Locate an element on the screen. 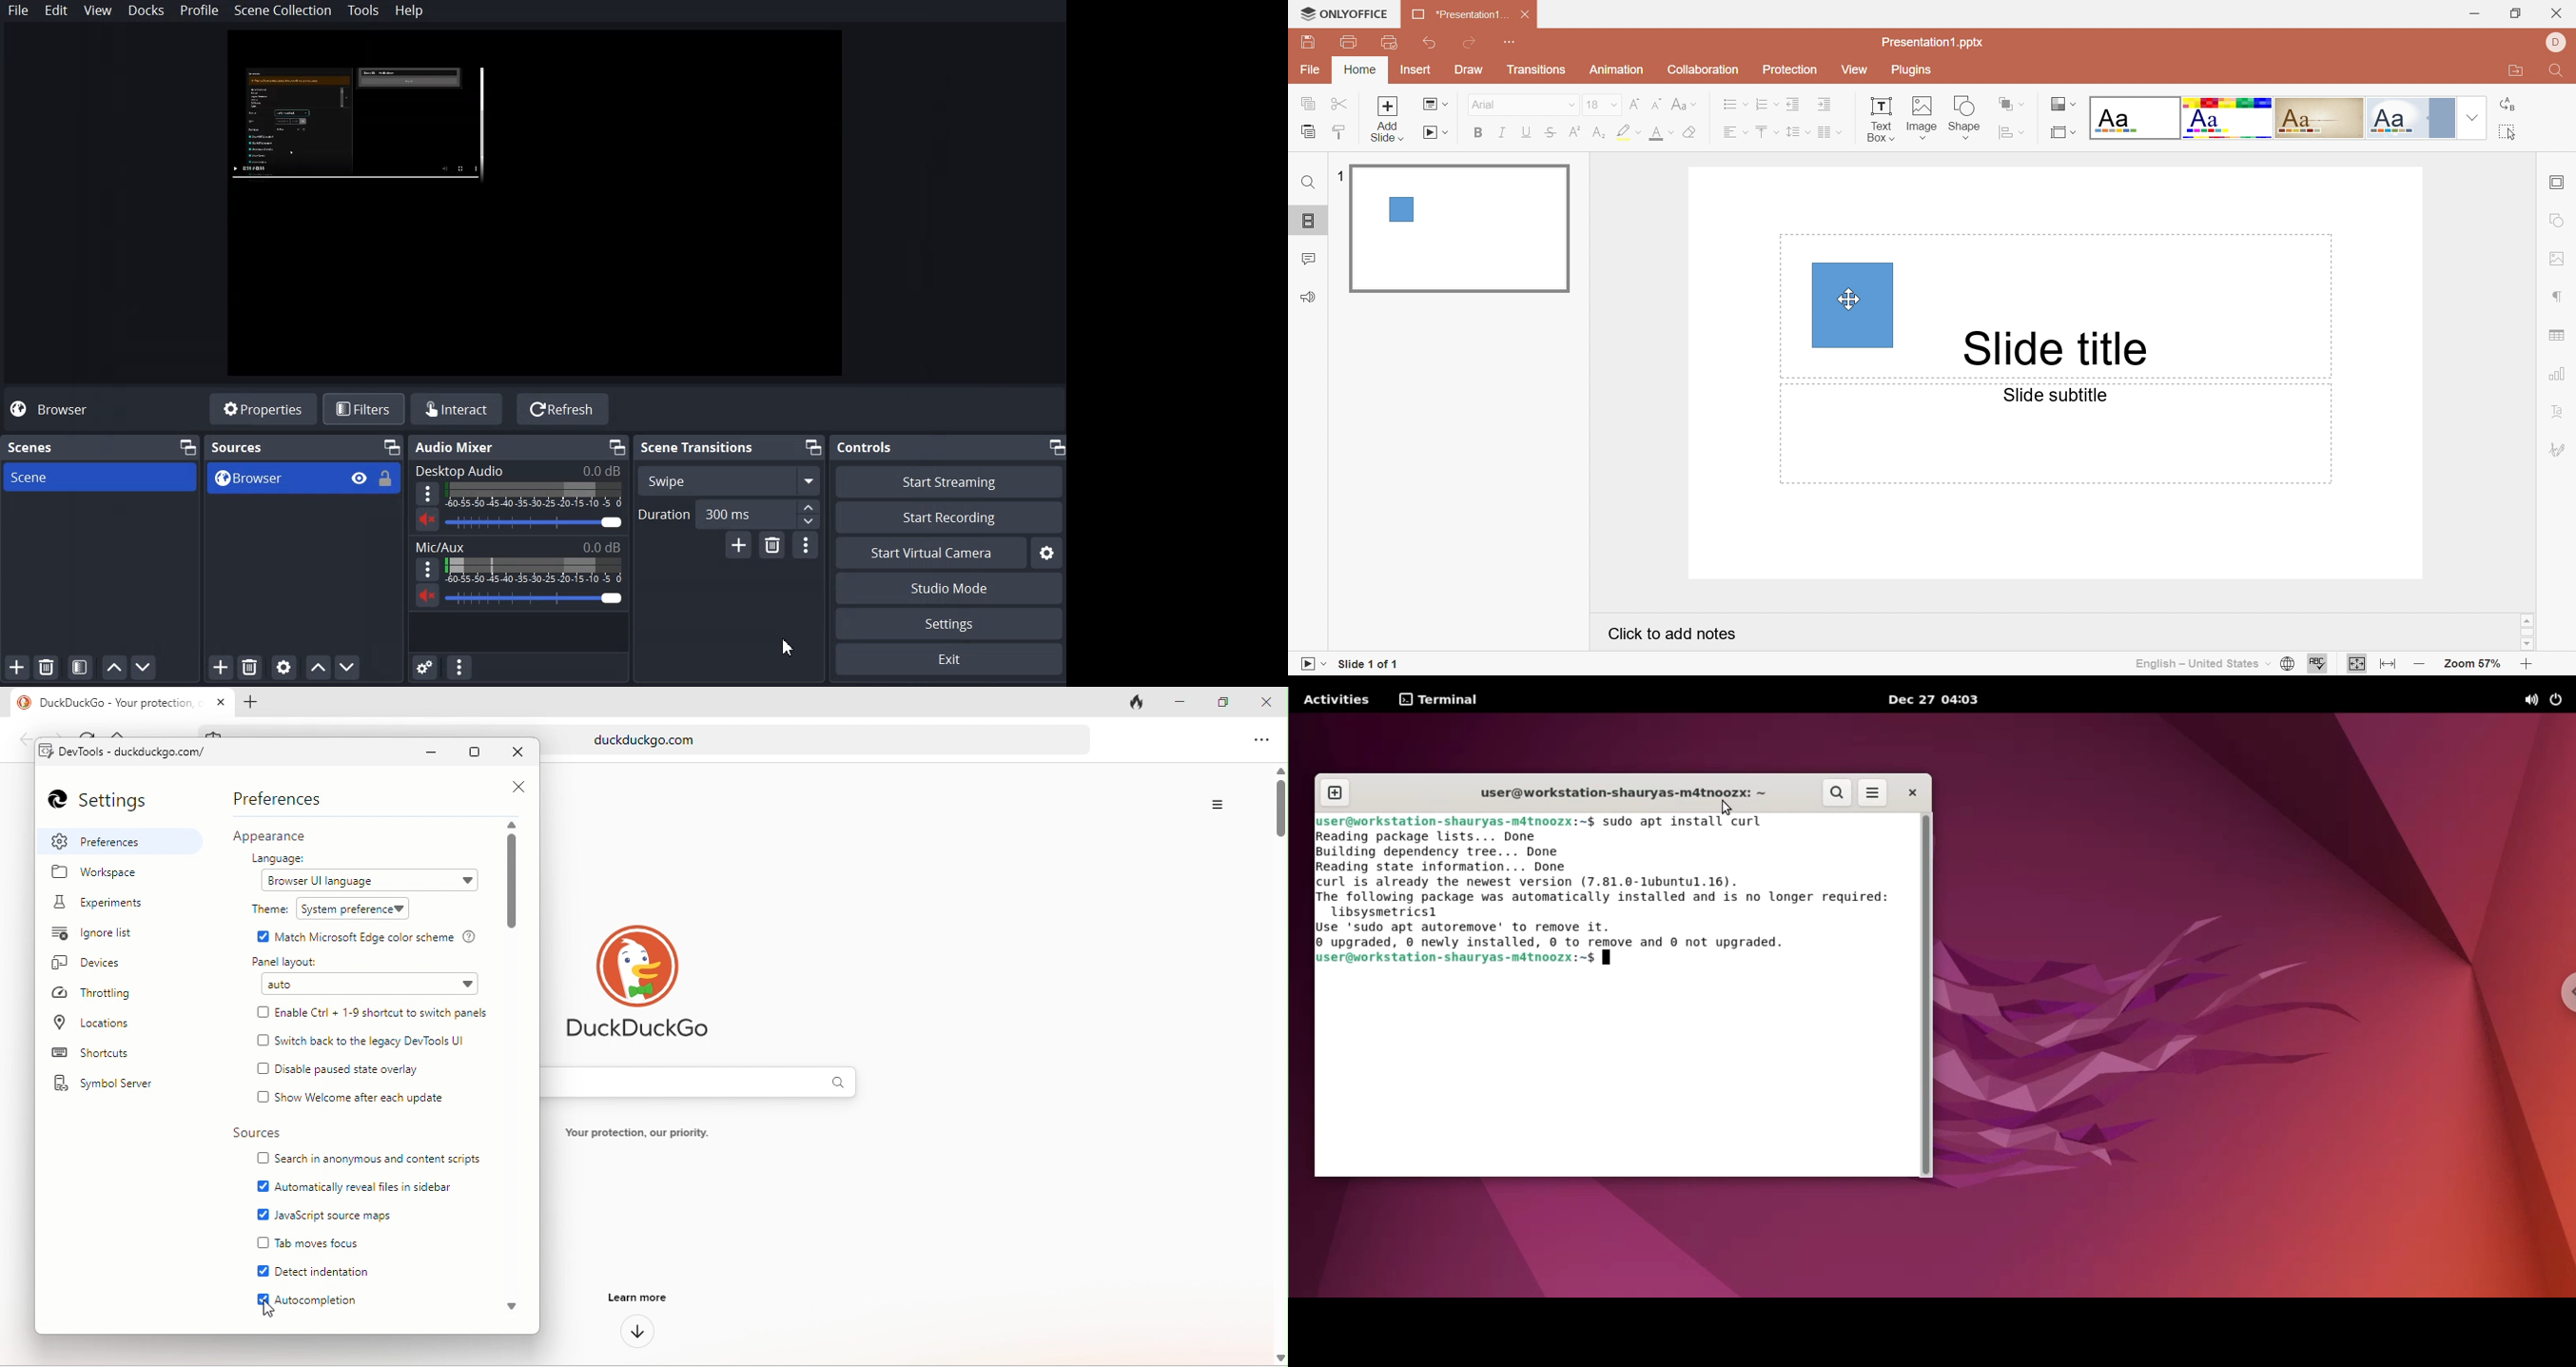  Underline is located at coordinates (1527, 130).